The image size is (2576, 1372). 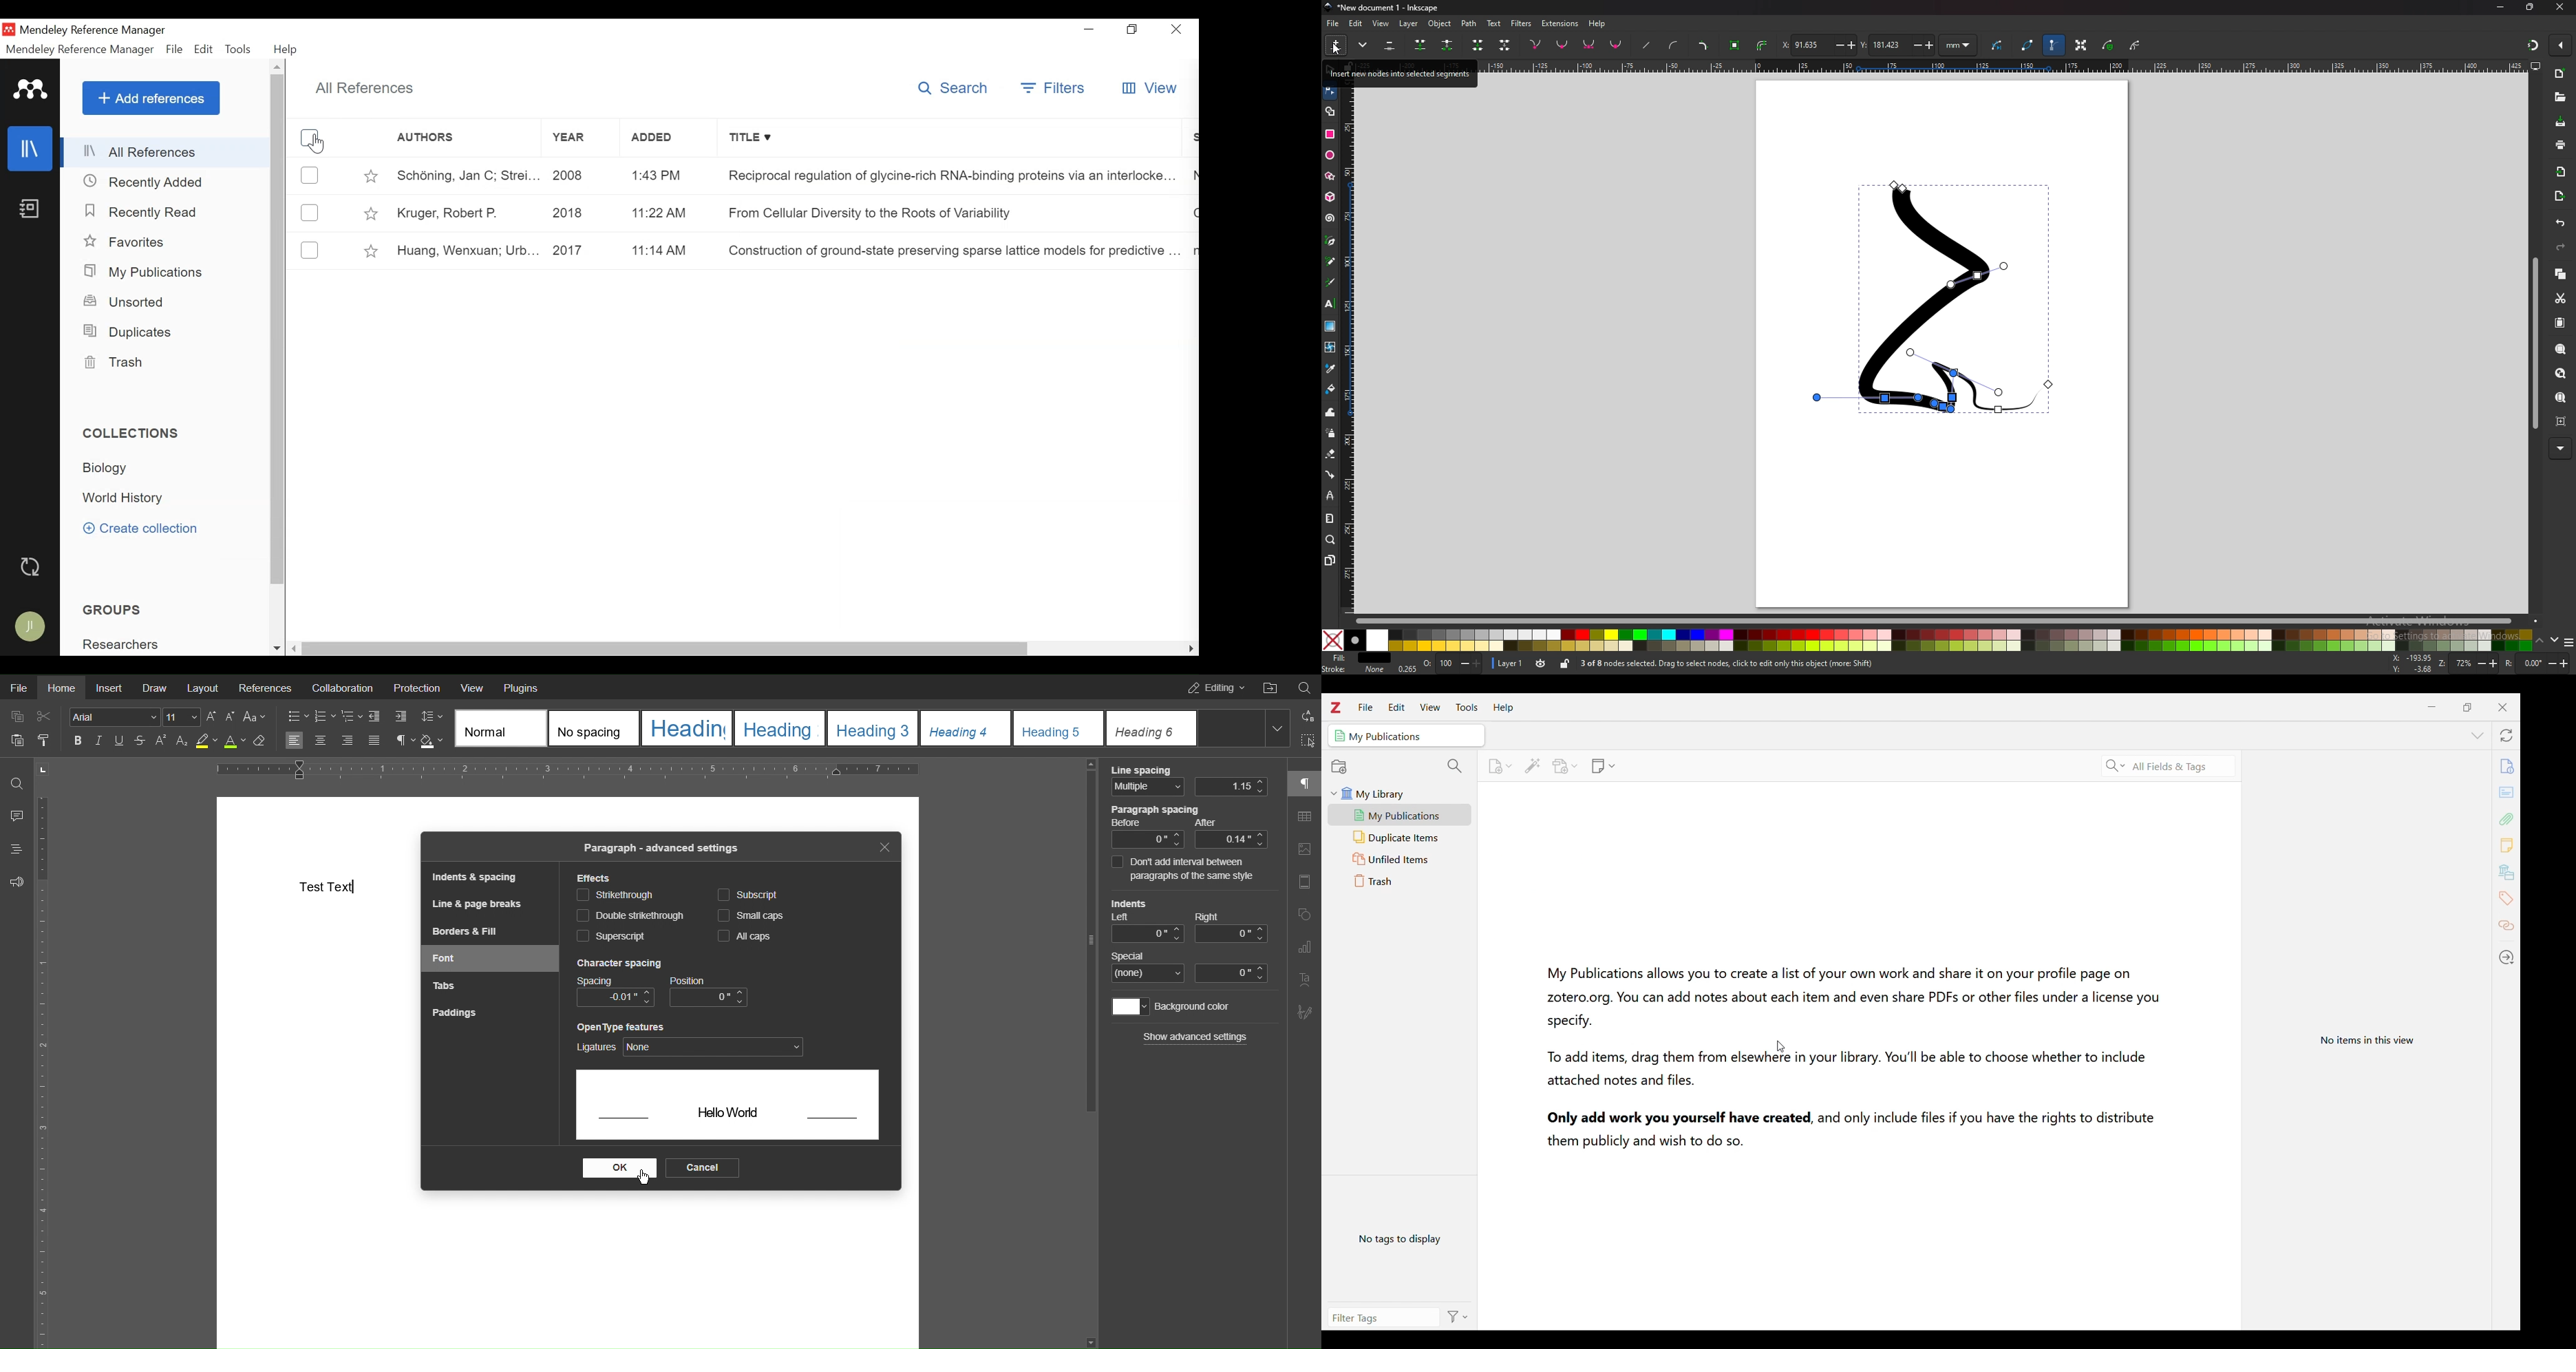 I want to click on Related, so click(x=2506, y=927).